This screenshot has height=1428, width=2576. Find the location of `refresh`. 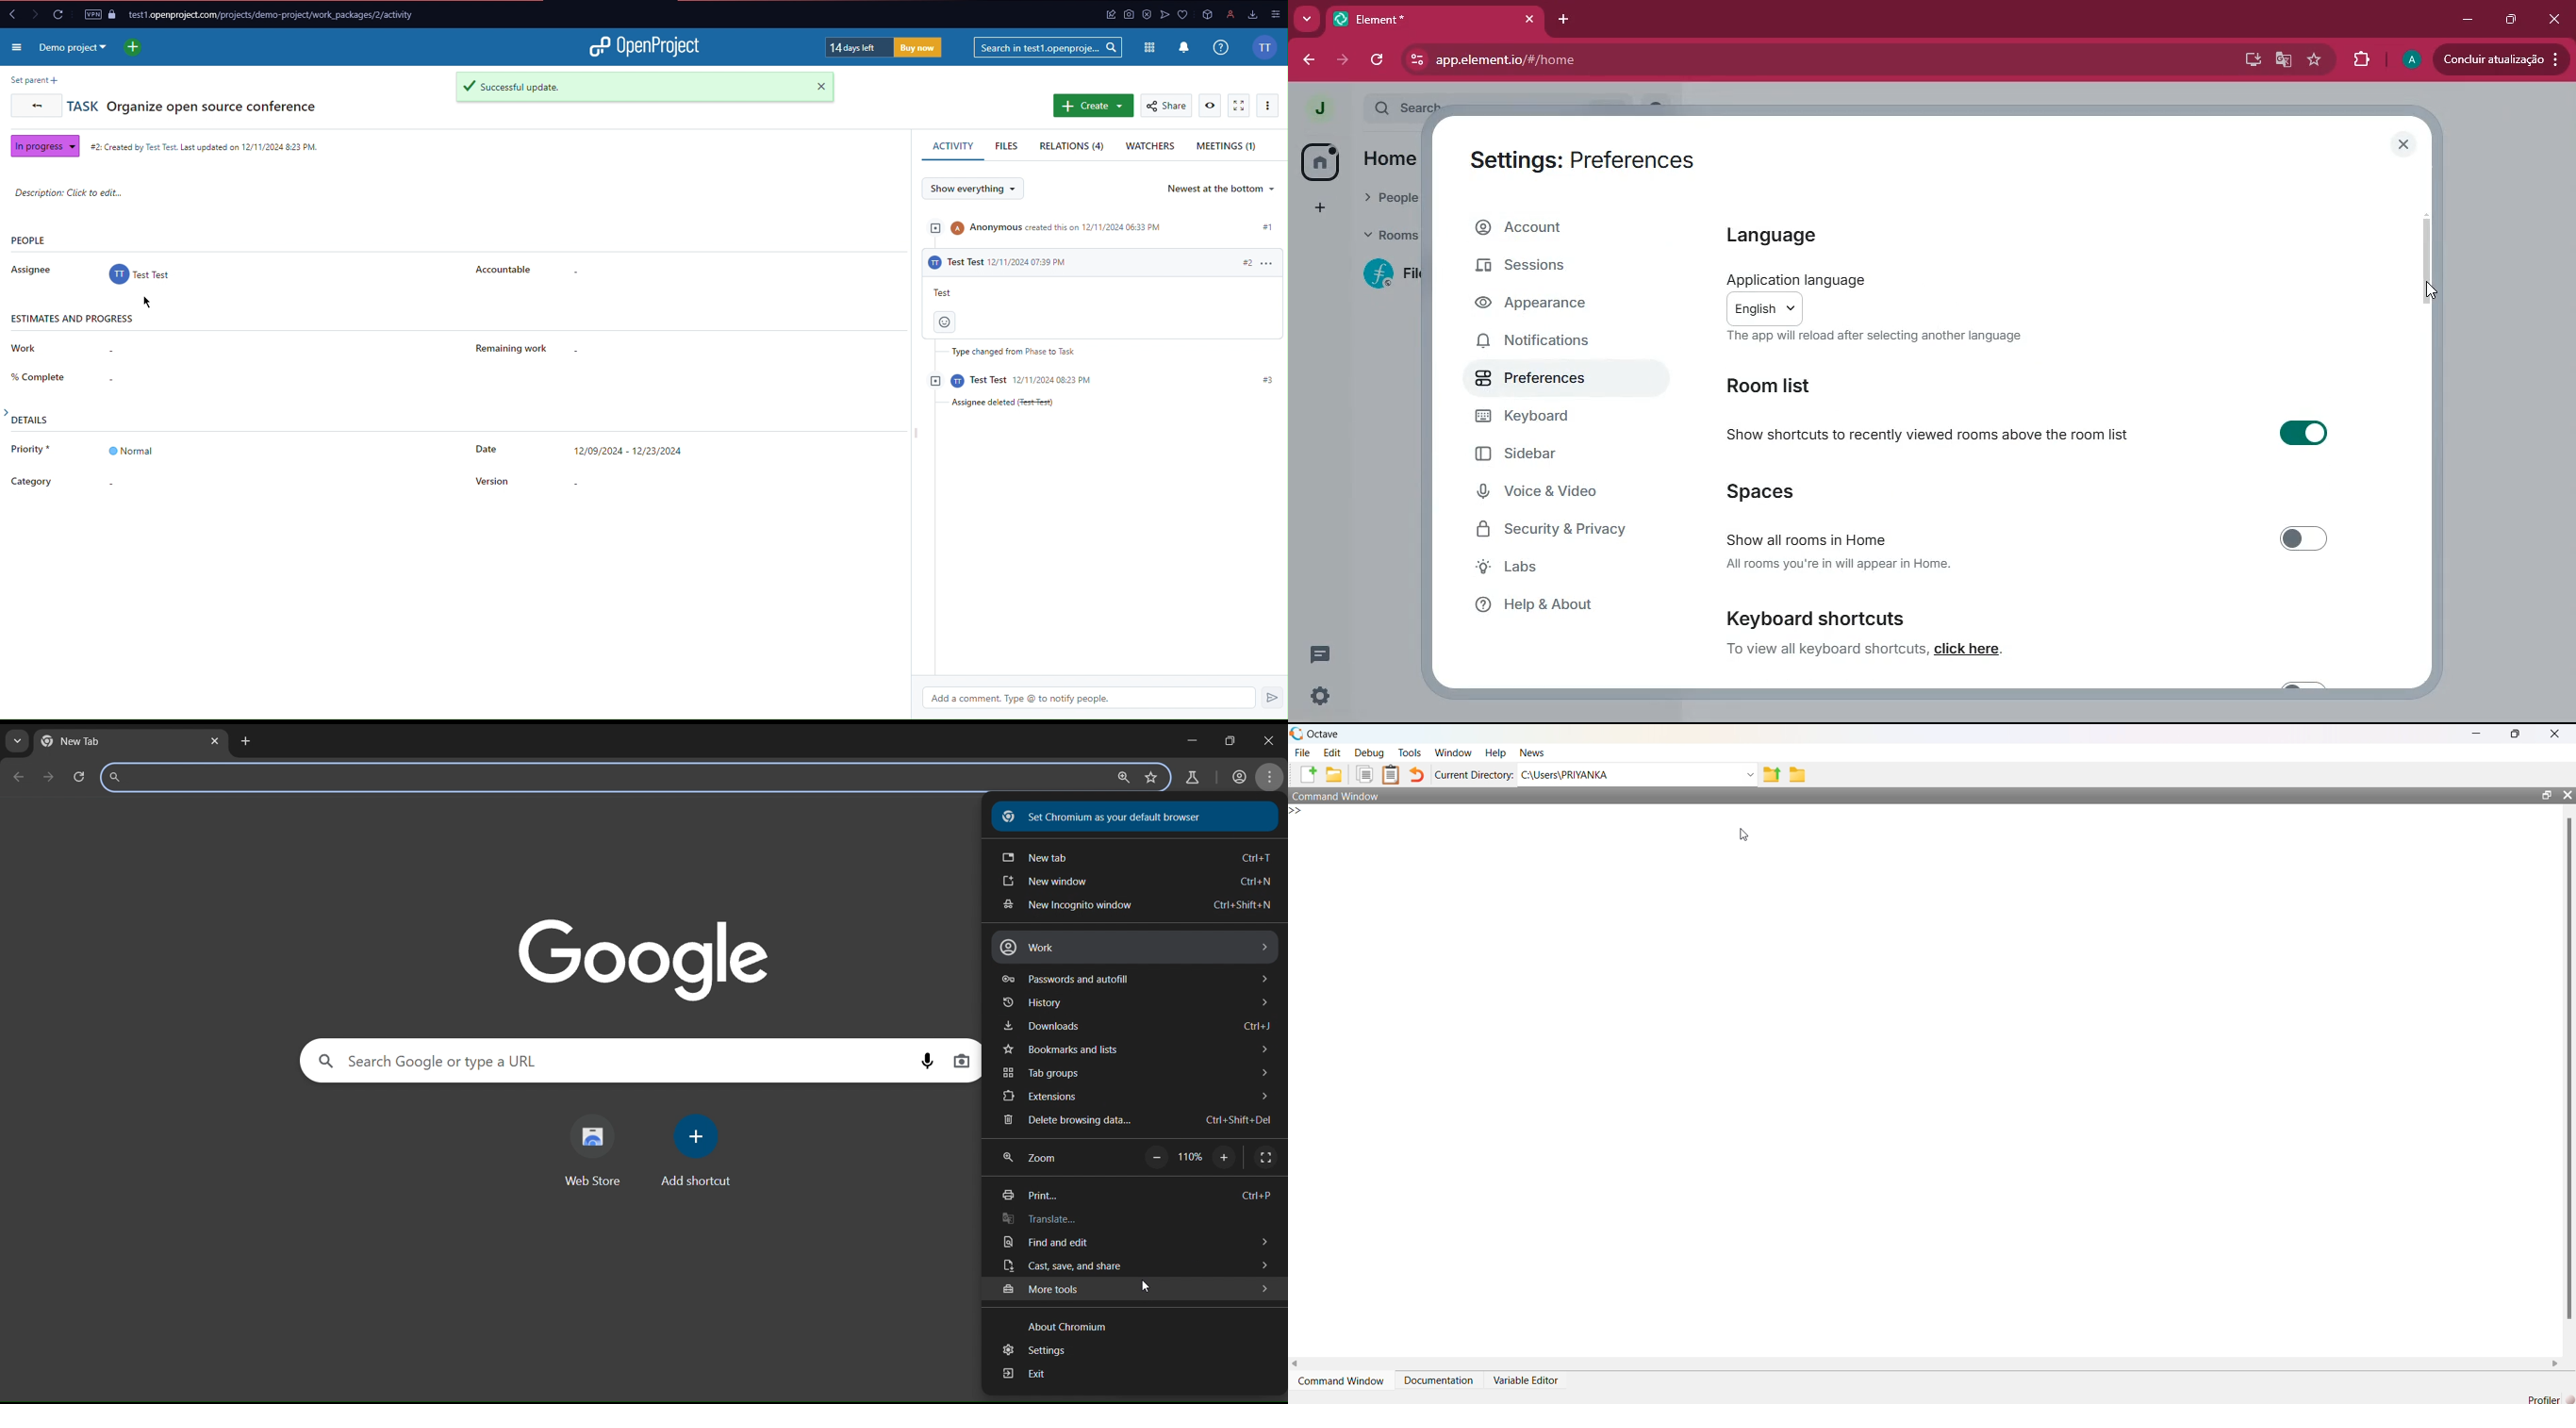

refresh is located at coordinates (1384, 59).